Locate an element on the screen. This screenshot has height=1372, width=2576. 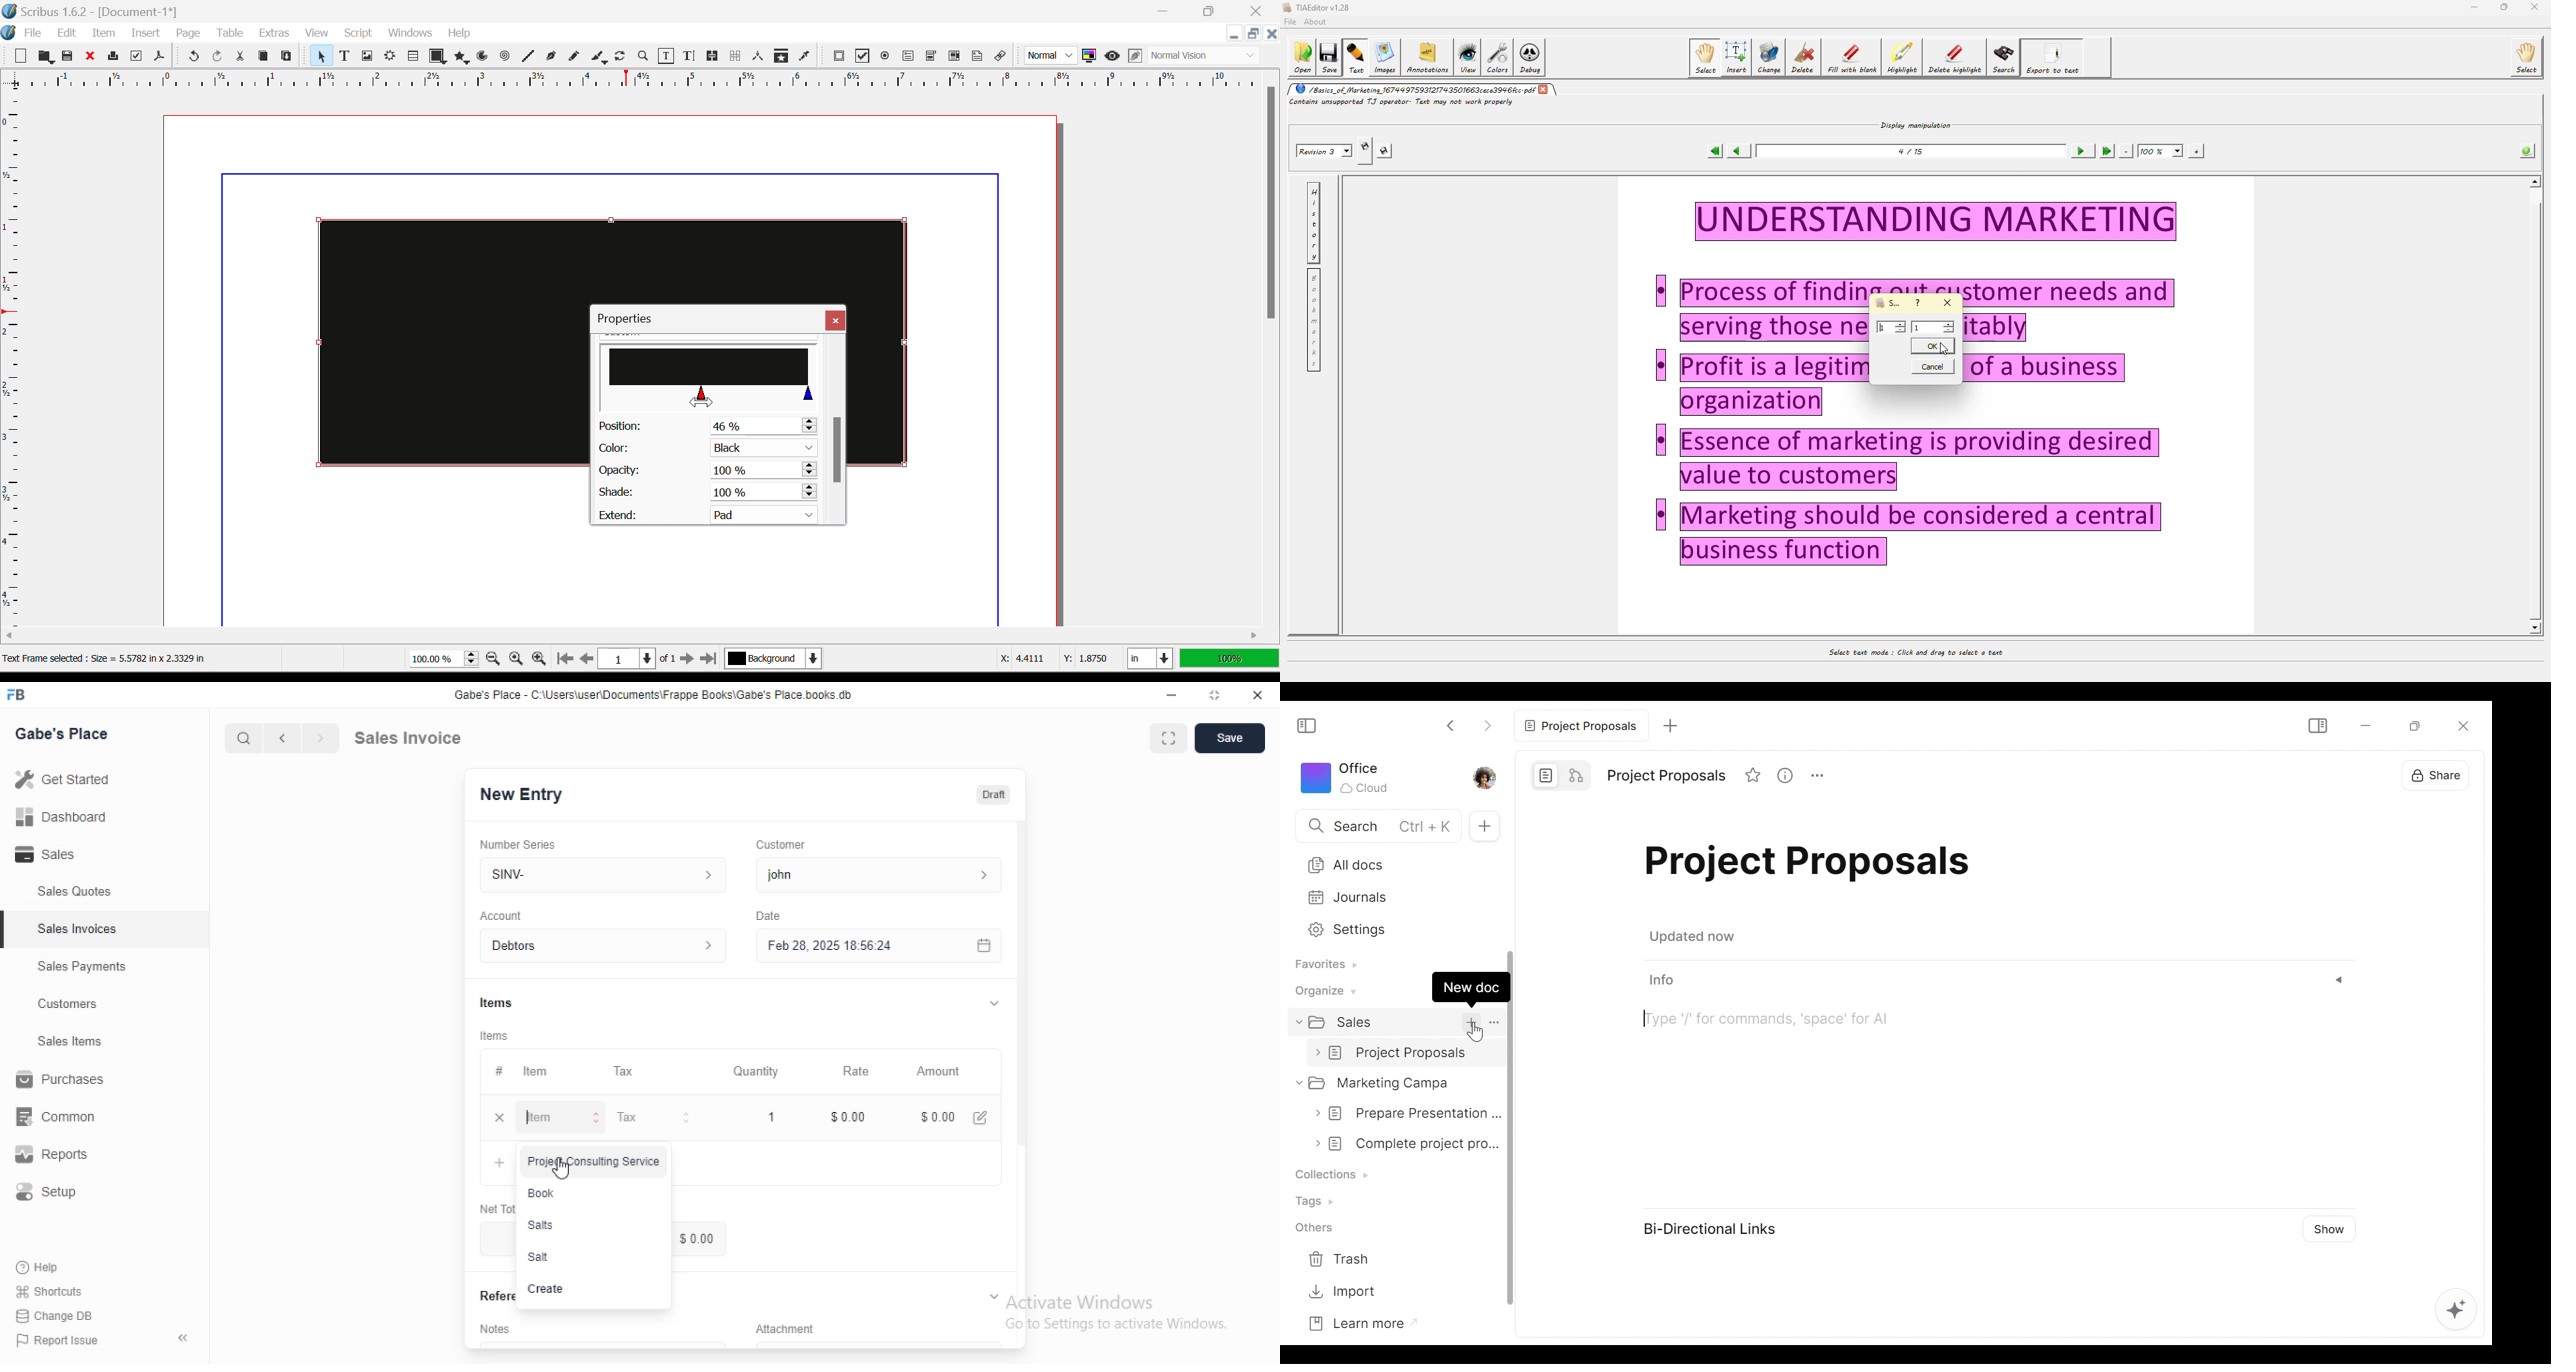
Scribus 1.6.2 - [Document-1#] is located at coordinates (91, 11).